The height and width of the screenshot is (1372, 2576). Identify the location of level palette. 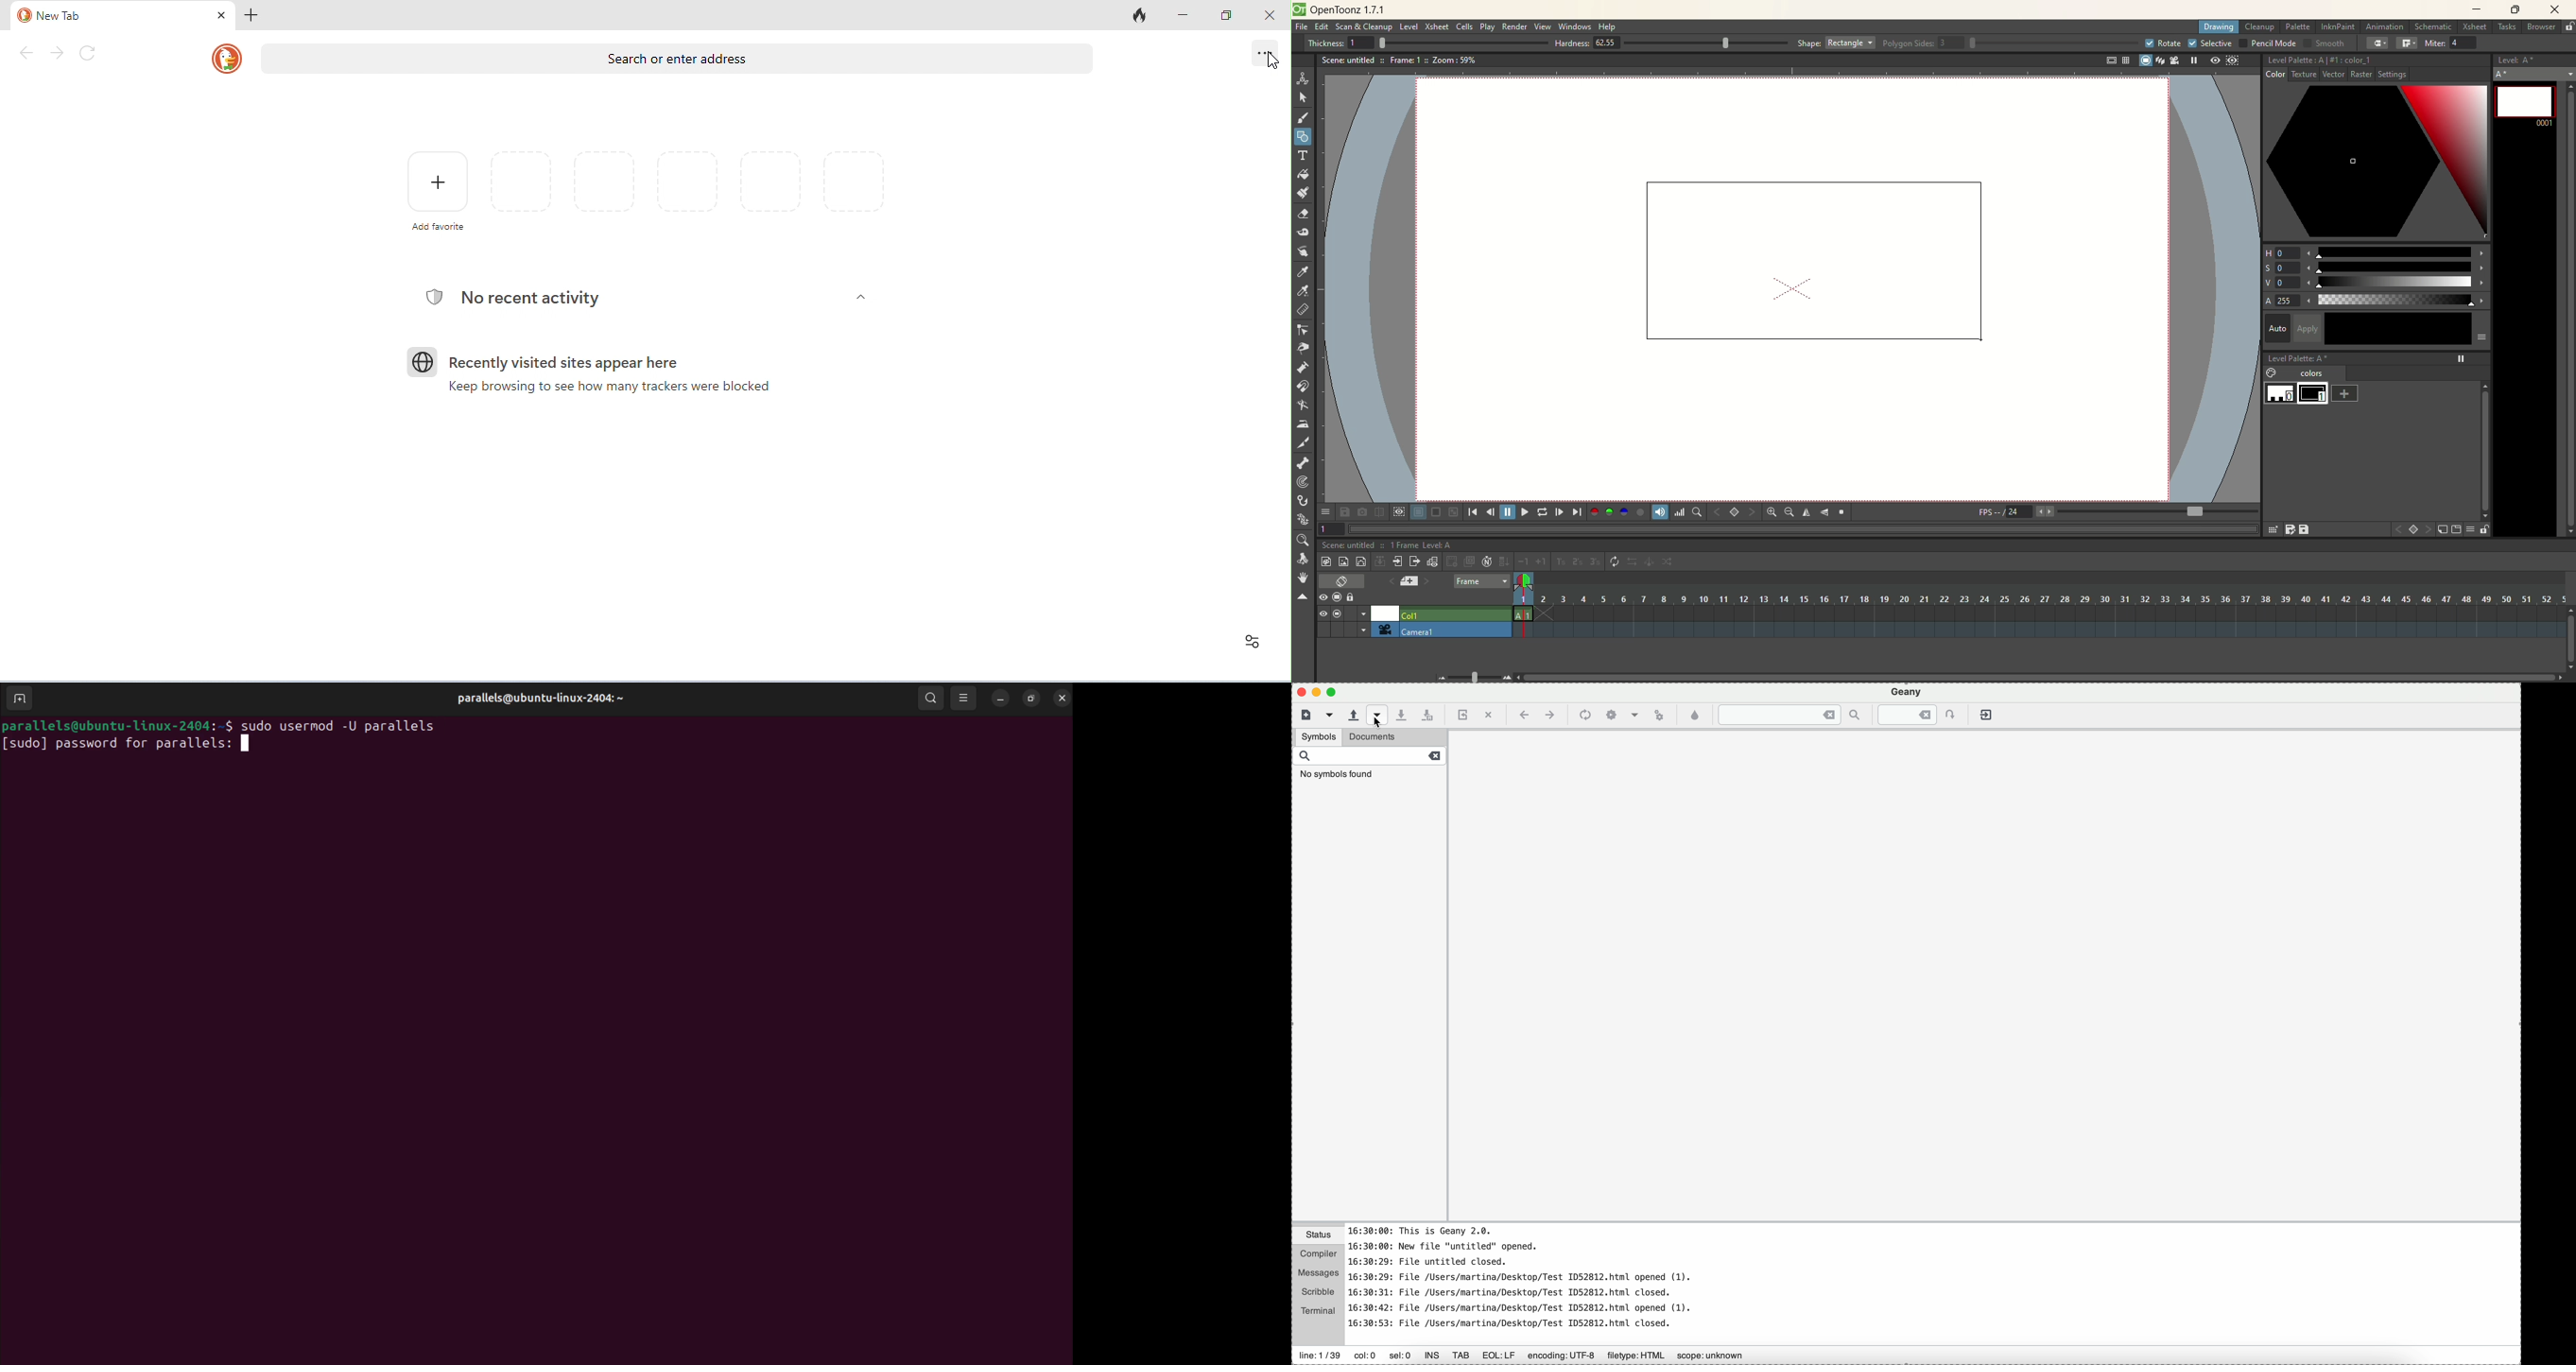
(2379, 357).